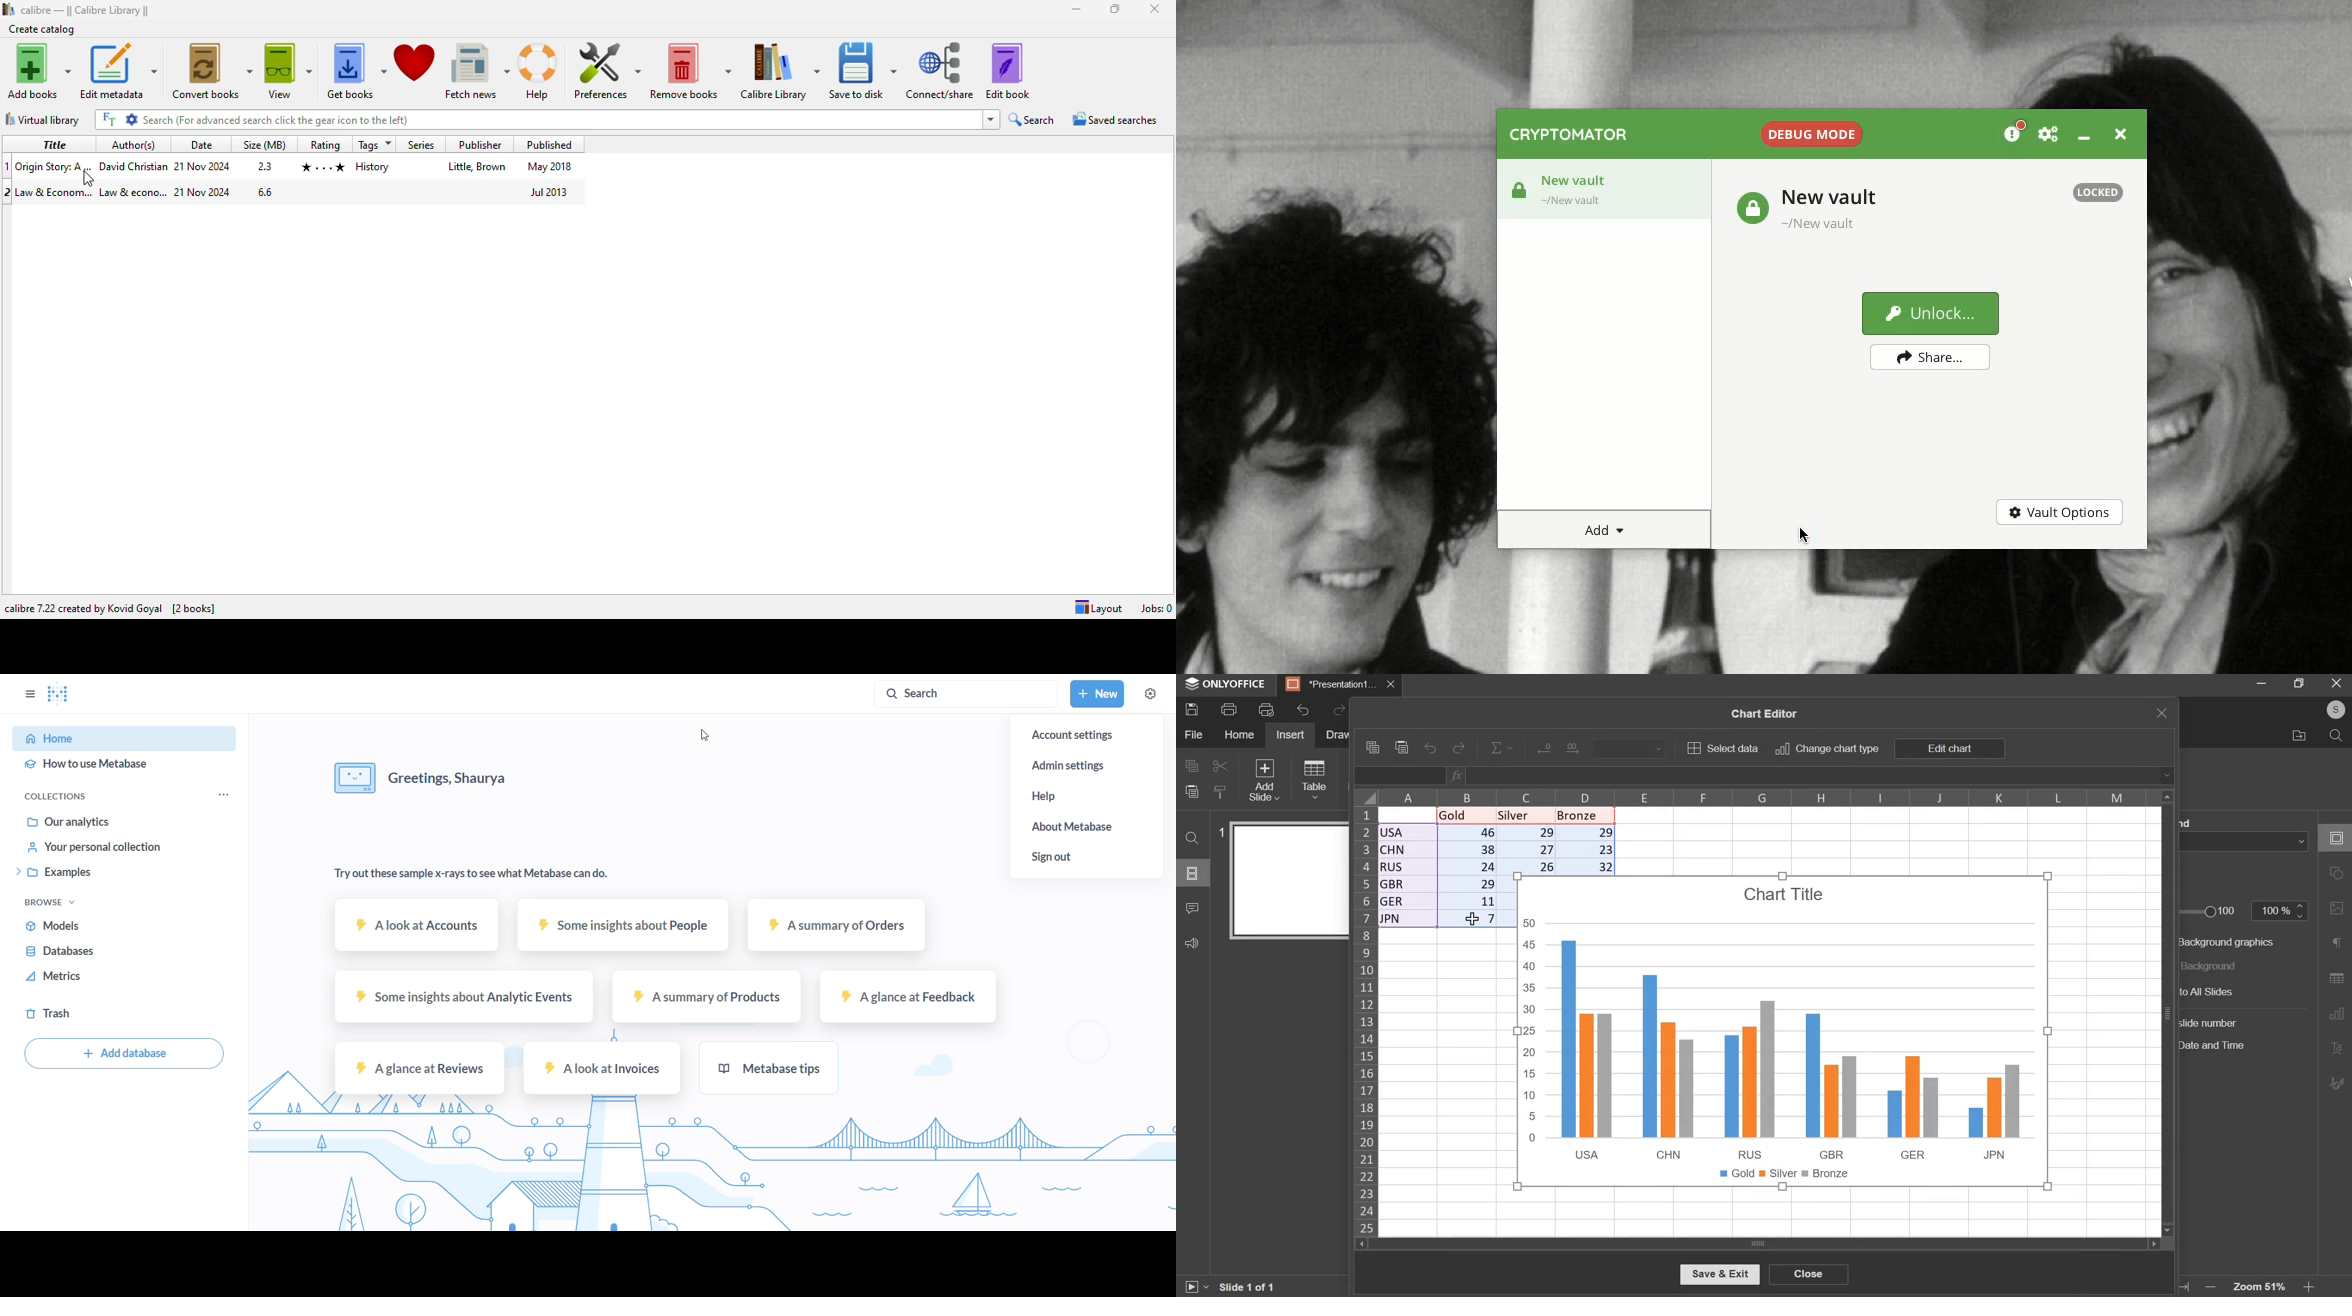 The height and width of the screenshot is (1316, 2352). I want to click on 1, so click(8, 166).